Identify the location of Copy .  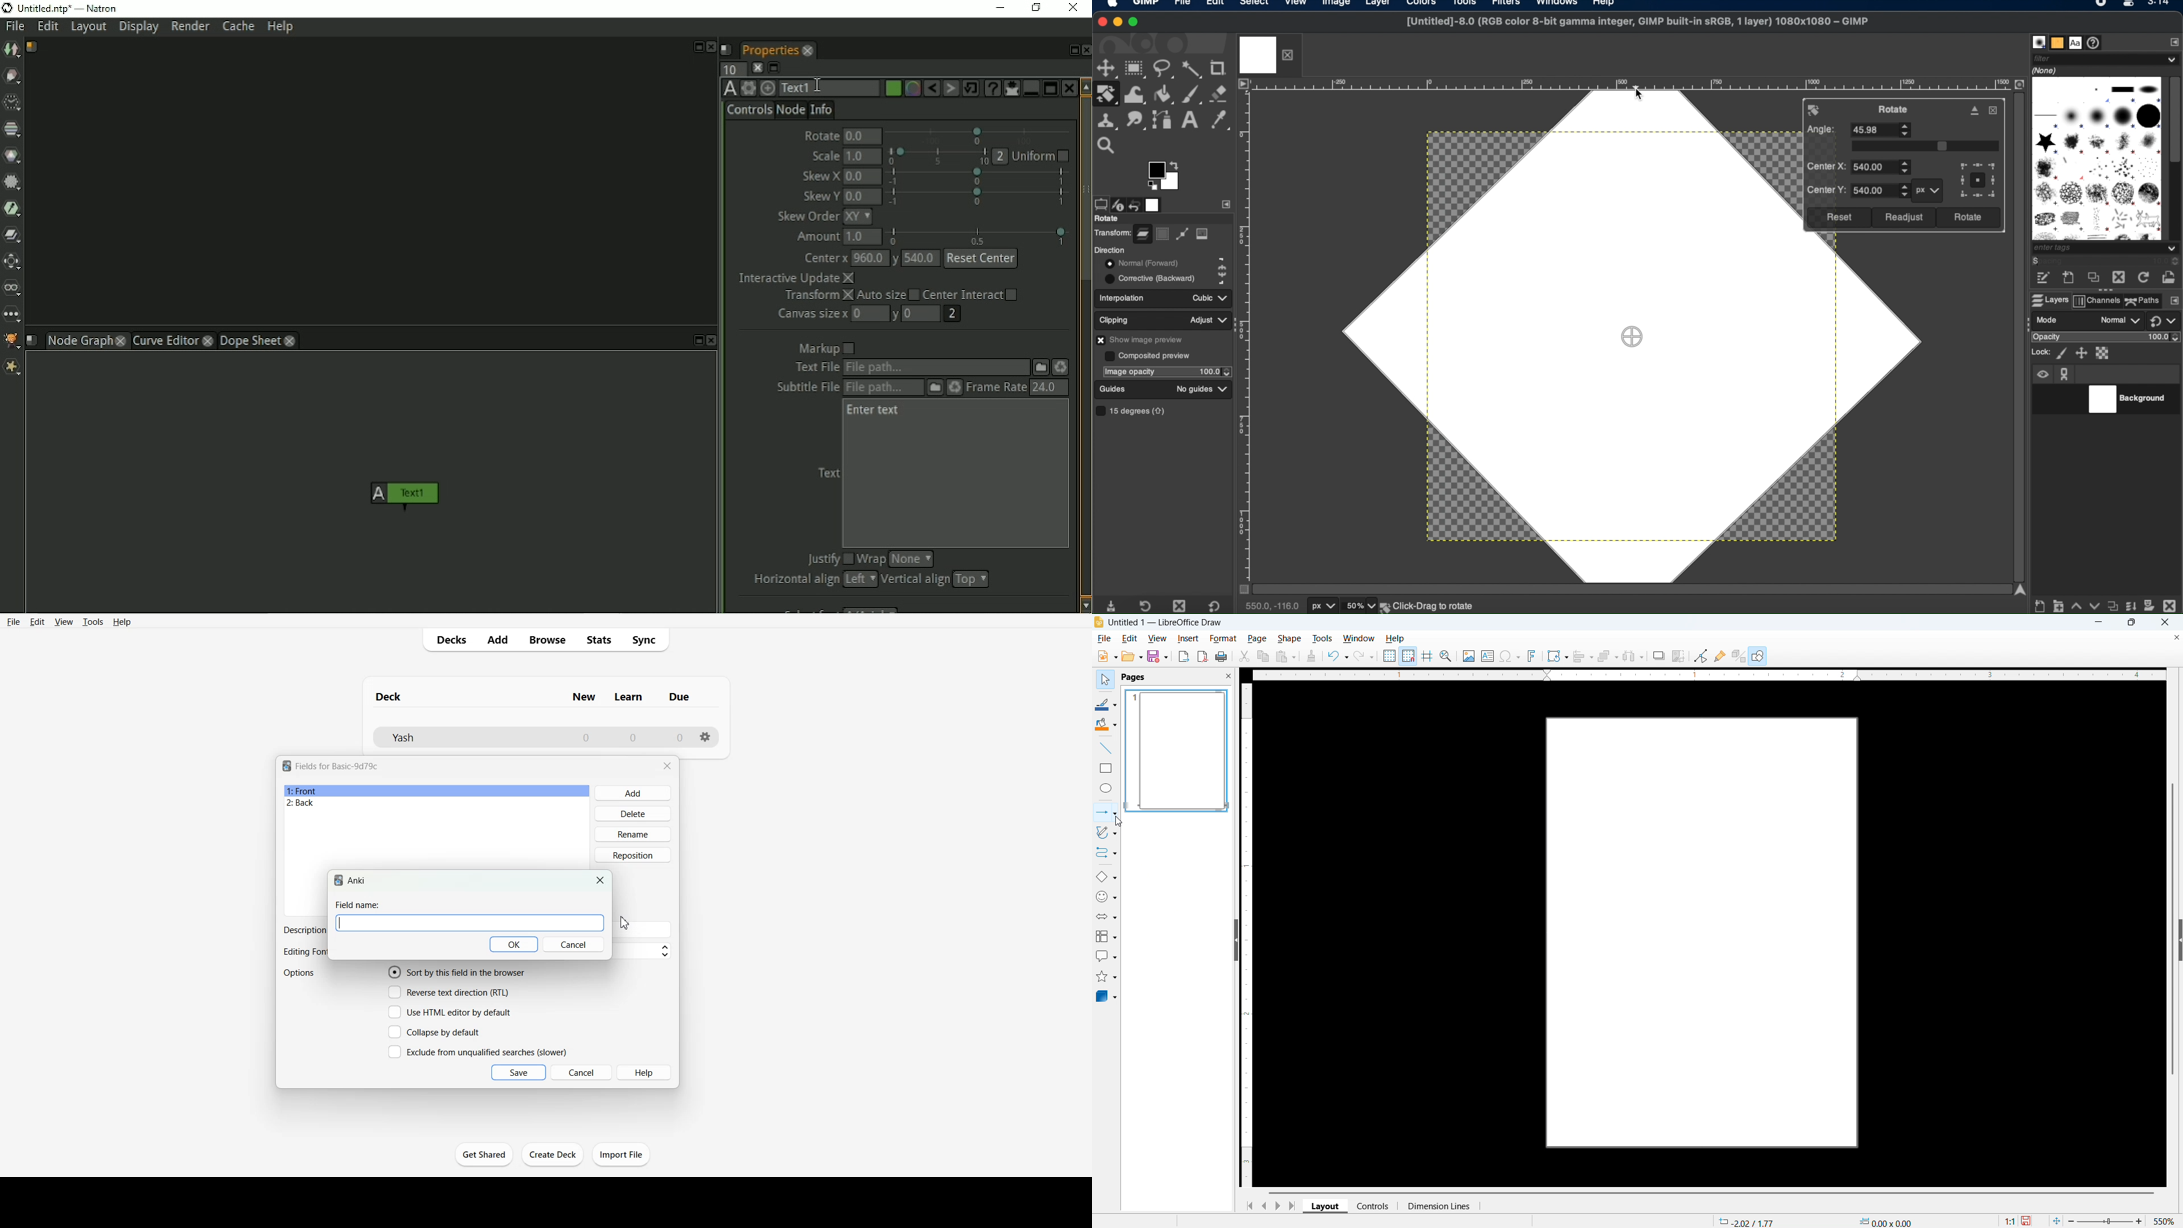
(1264, 656).